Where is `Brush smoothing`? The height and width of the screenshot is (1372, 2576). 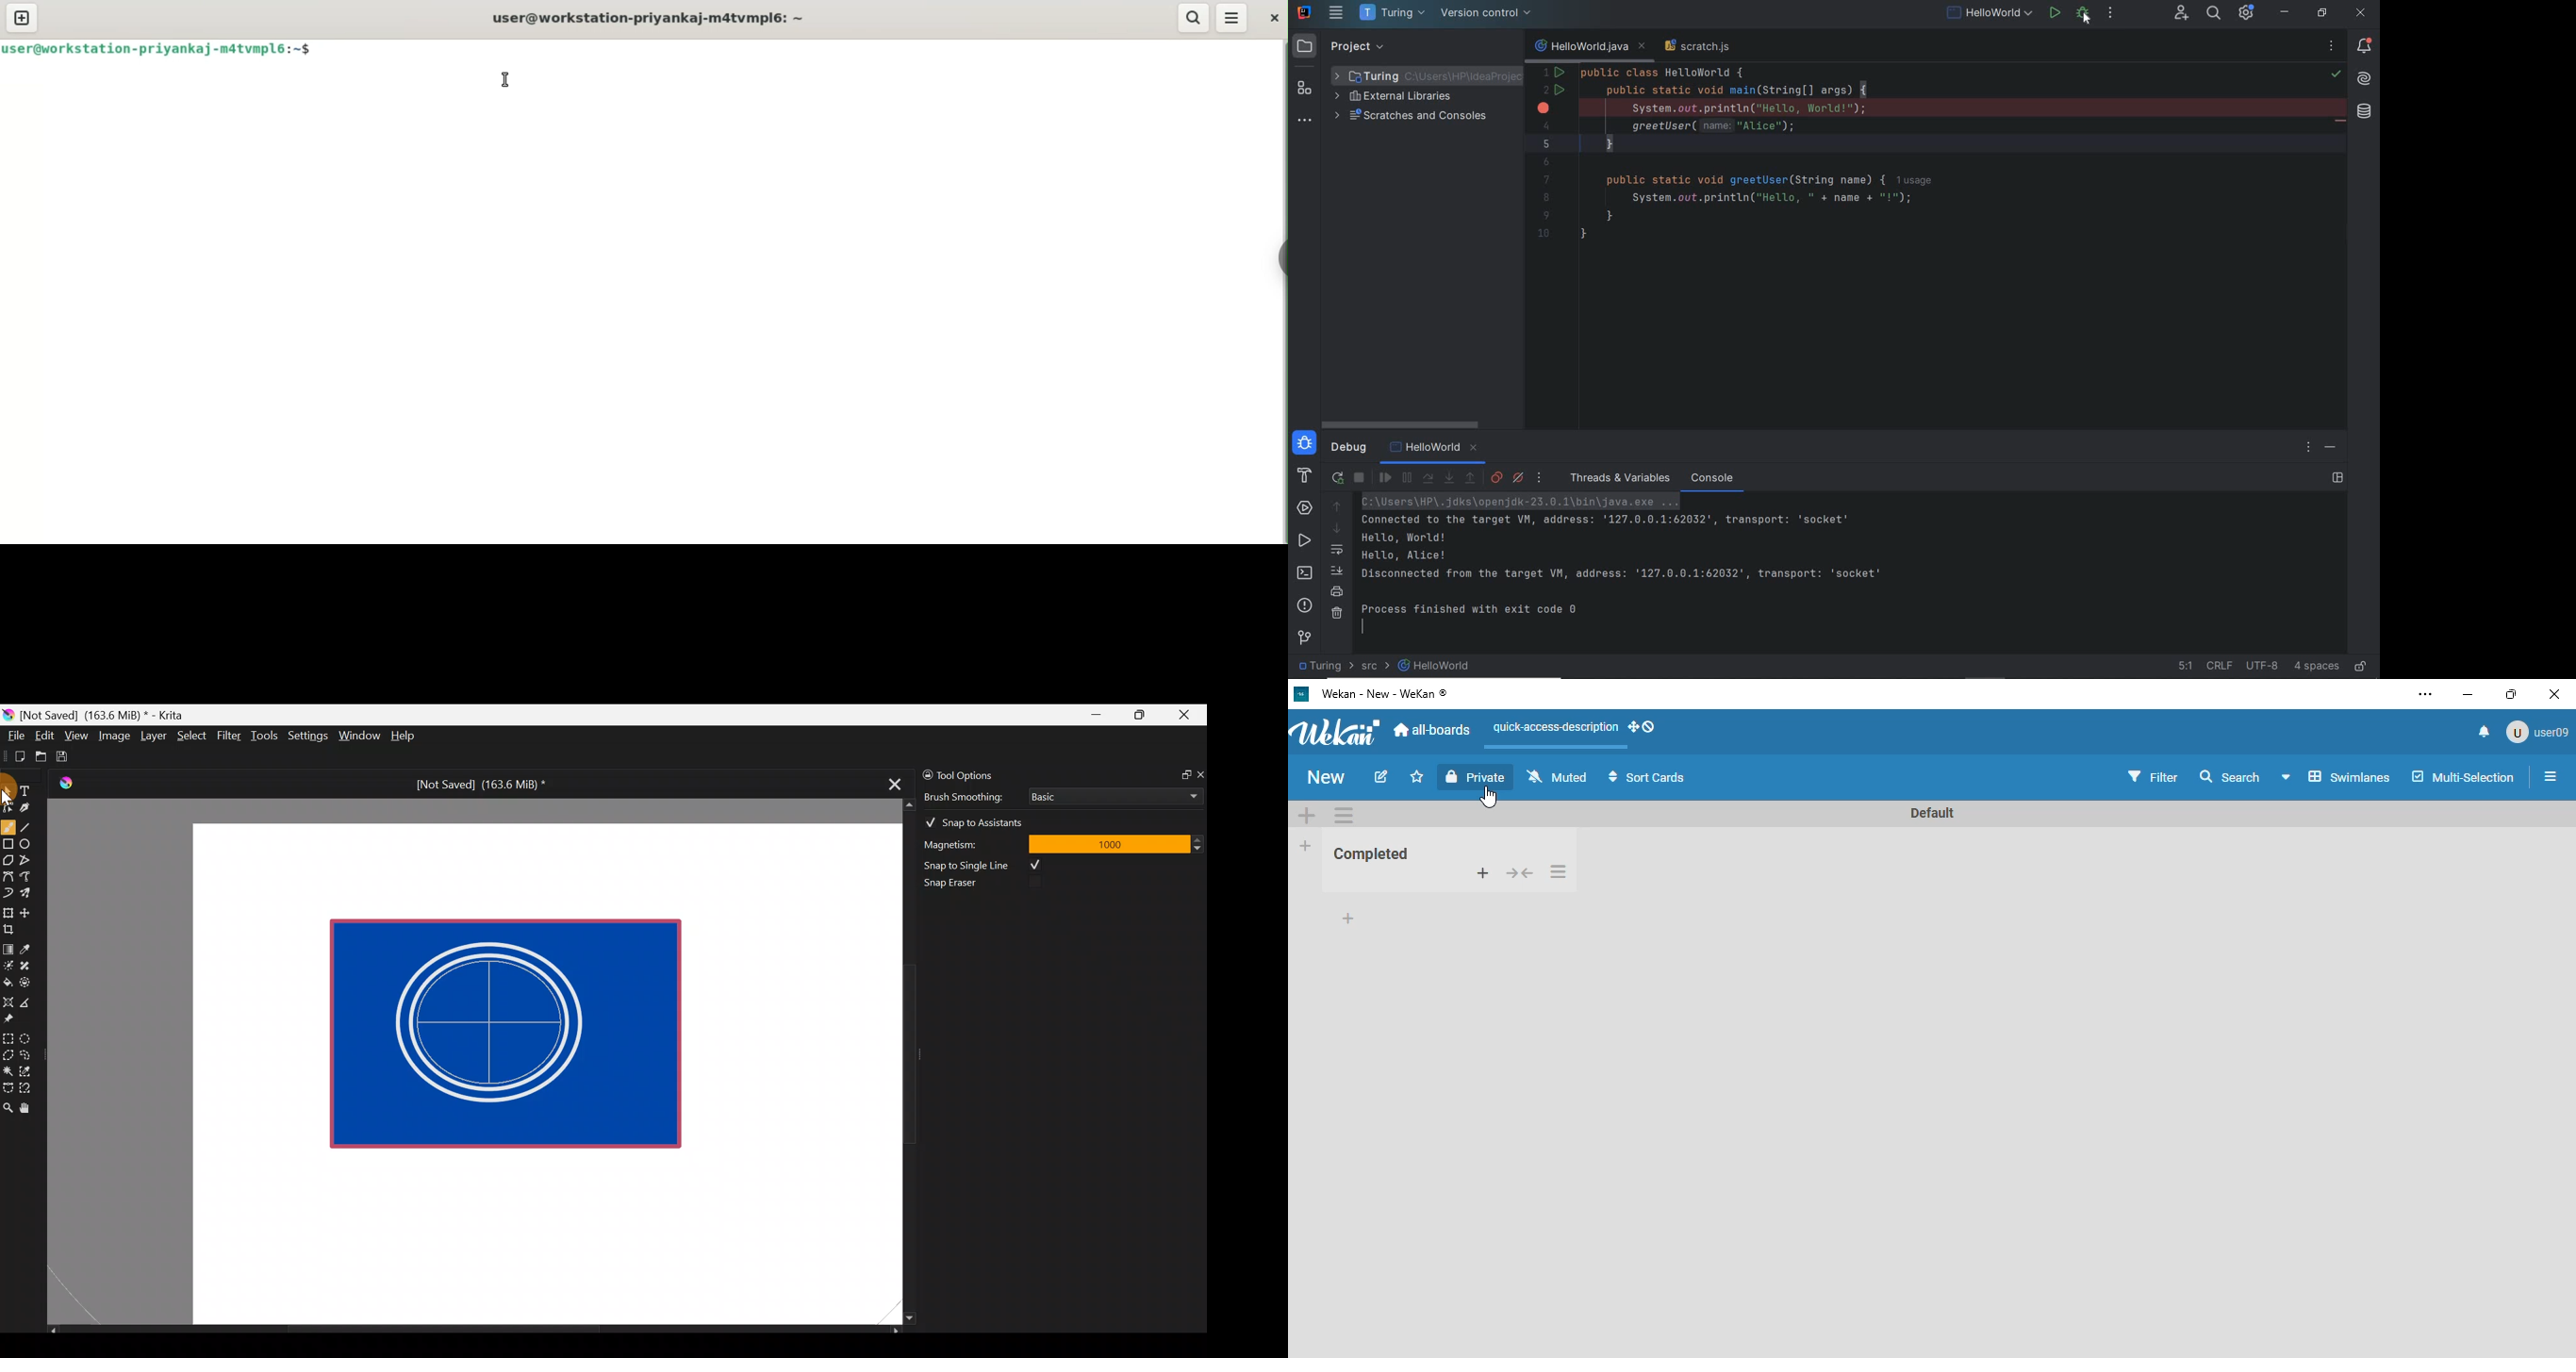 Brush smoothing is located at coordinates (972, 796).